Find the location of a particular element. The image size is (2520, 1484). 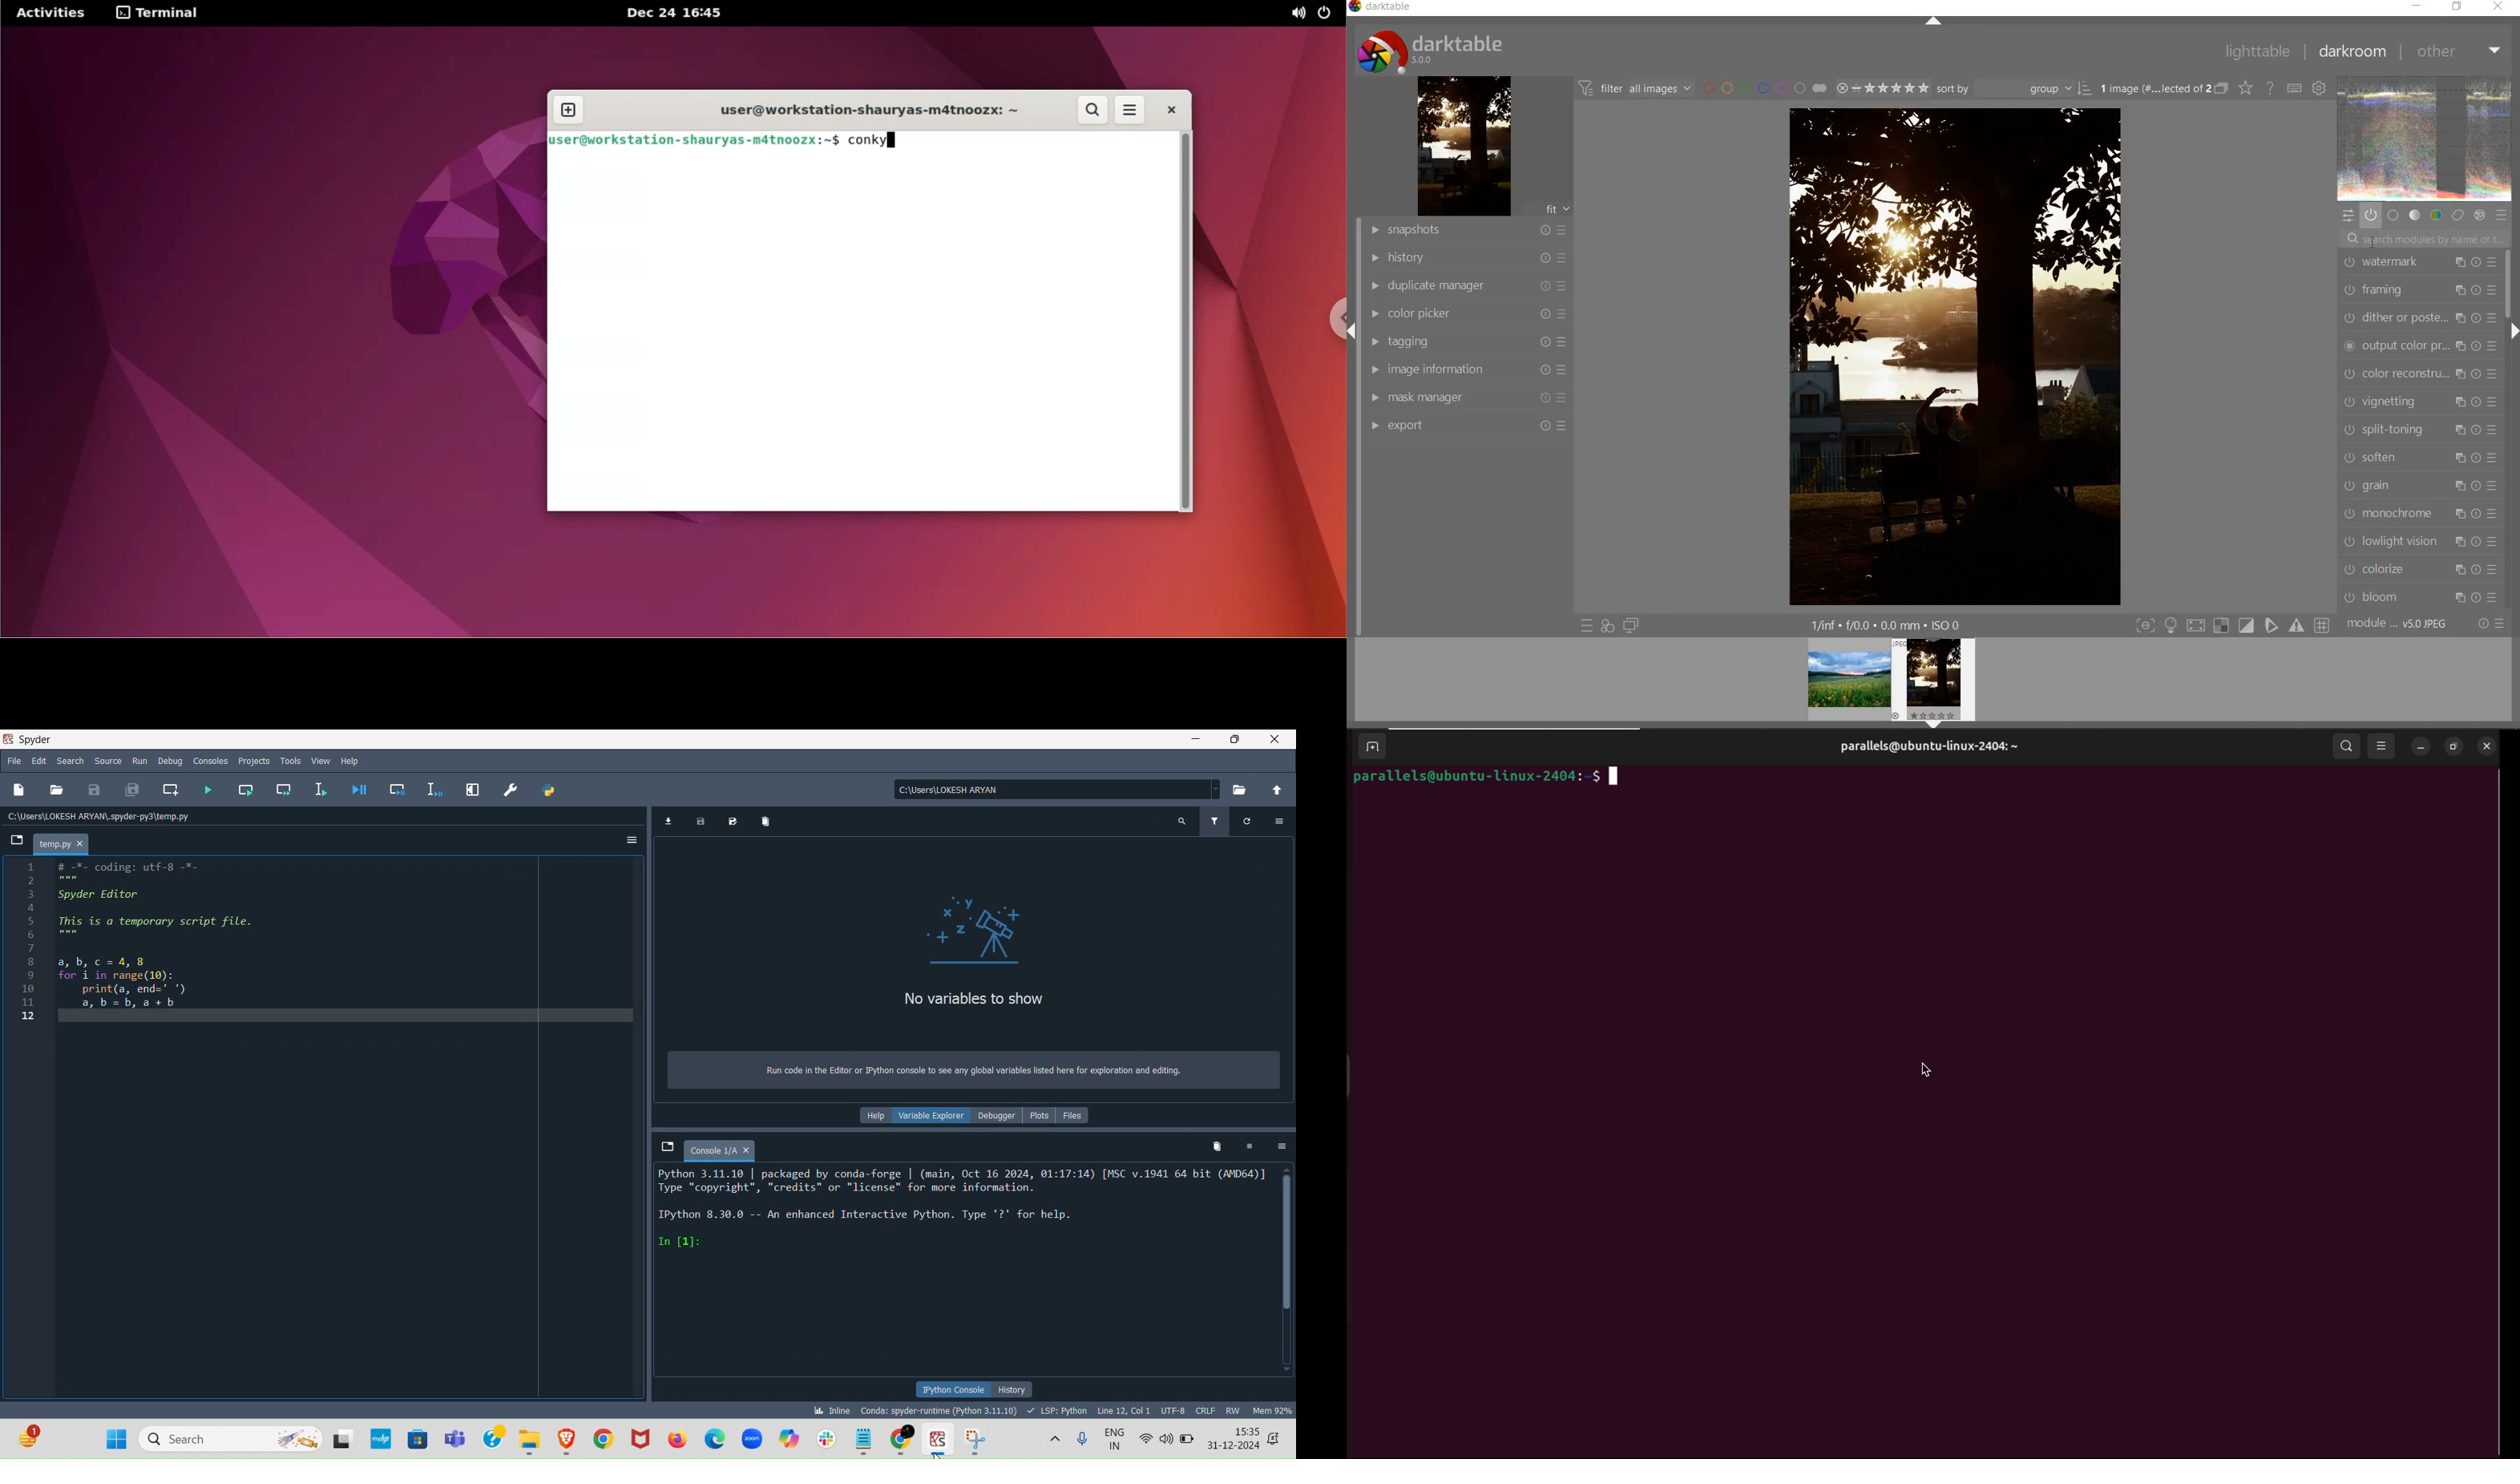

Import data is located at coordinates (671, 819).